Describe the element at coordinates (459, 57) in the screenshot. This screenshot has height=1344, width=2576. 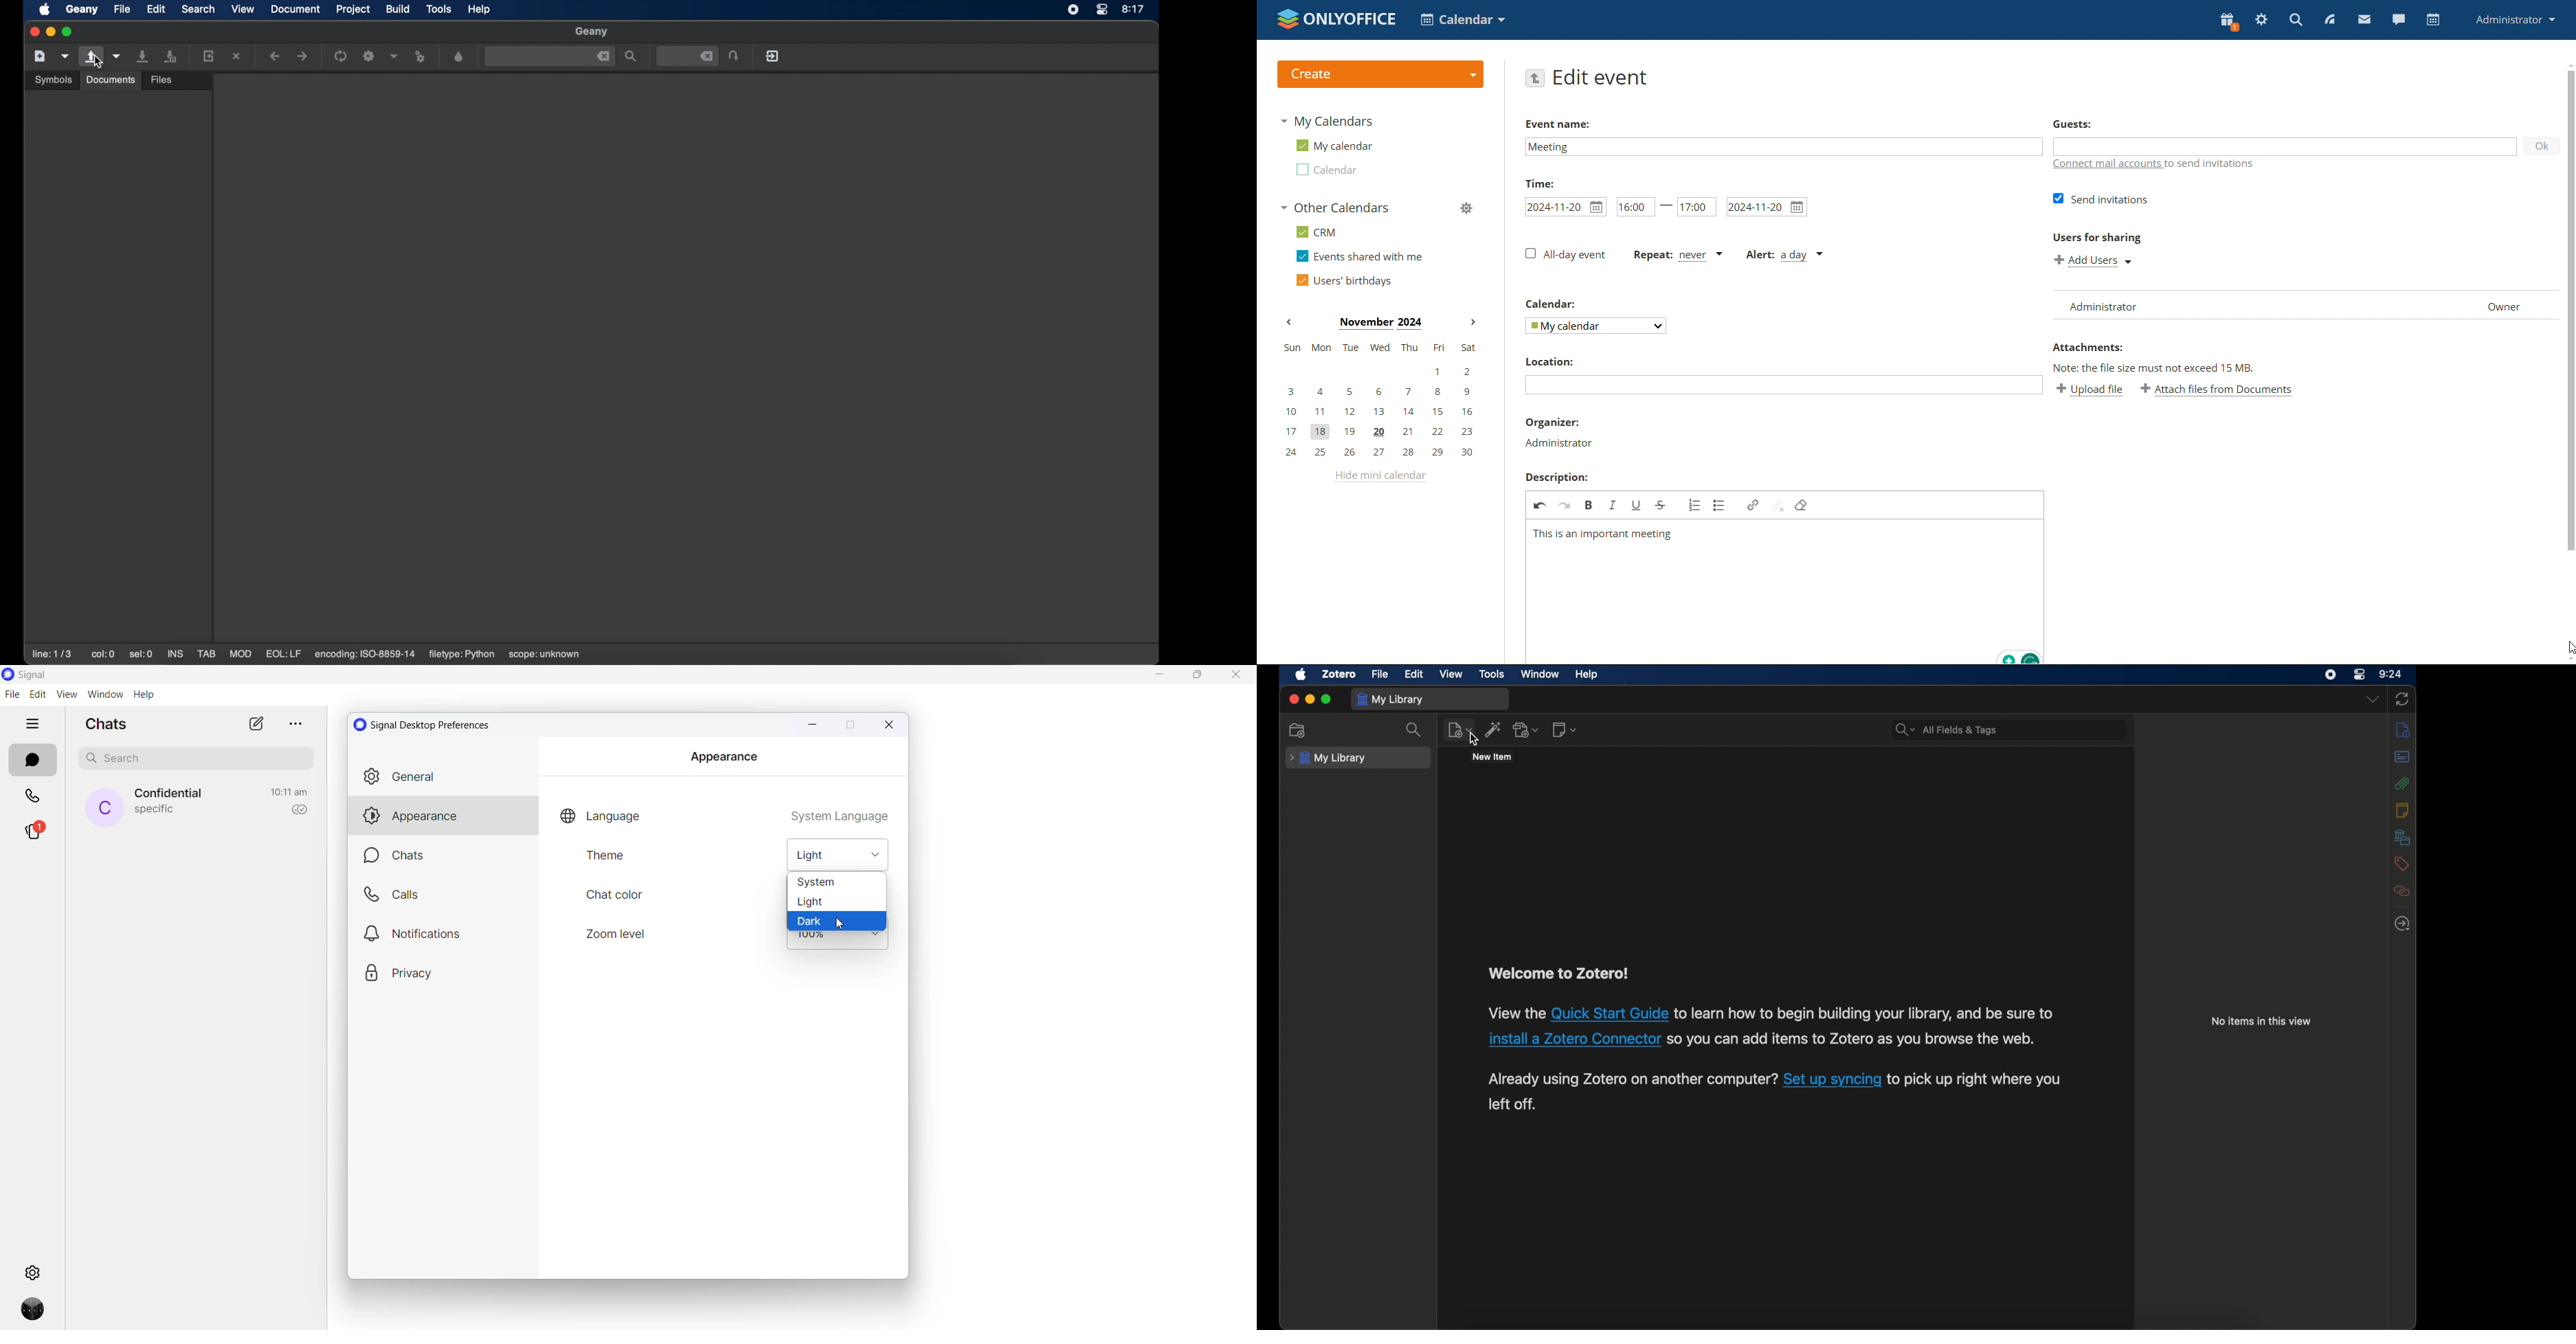
I see `open a color chooser dialog` at that location.